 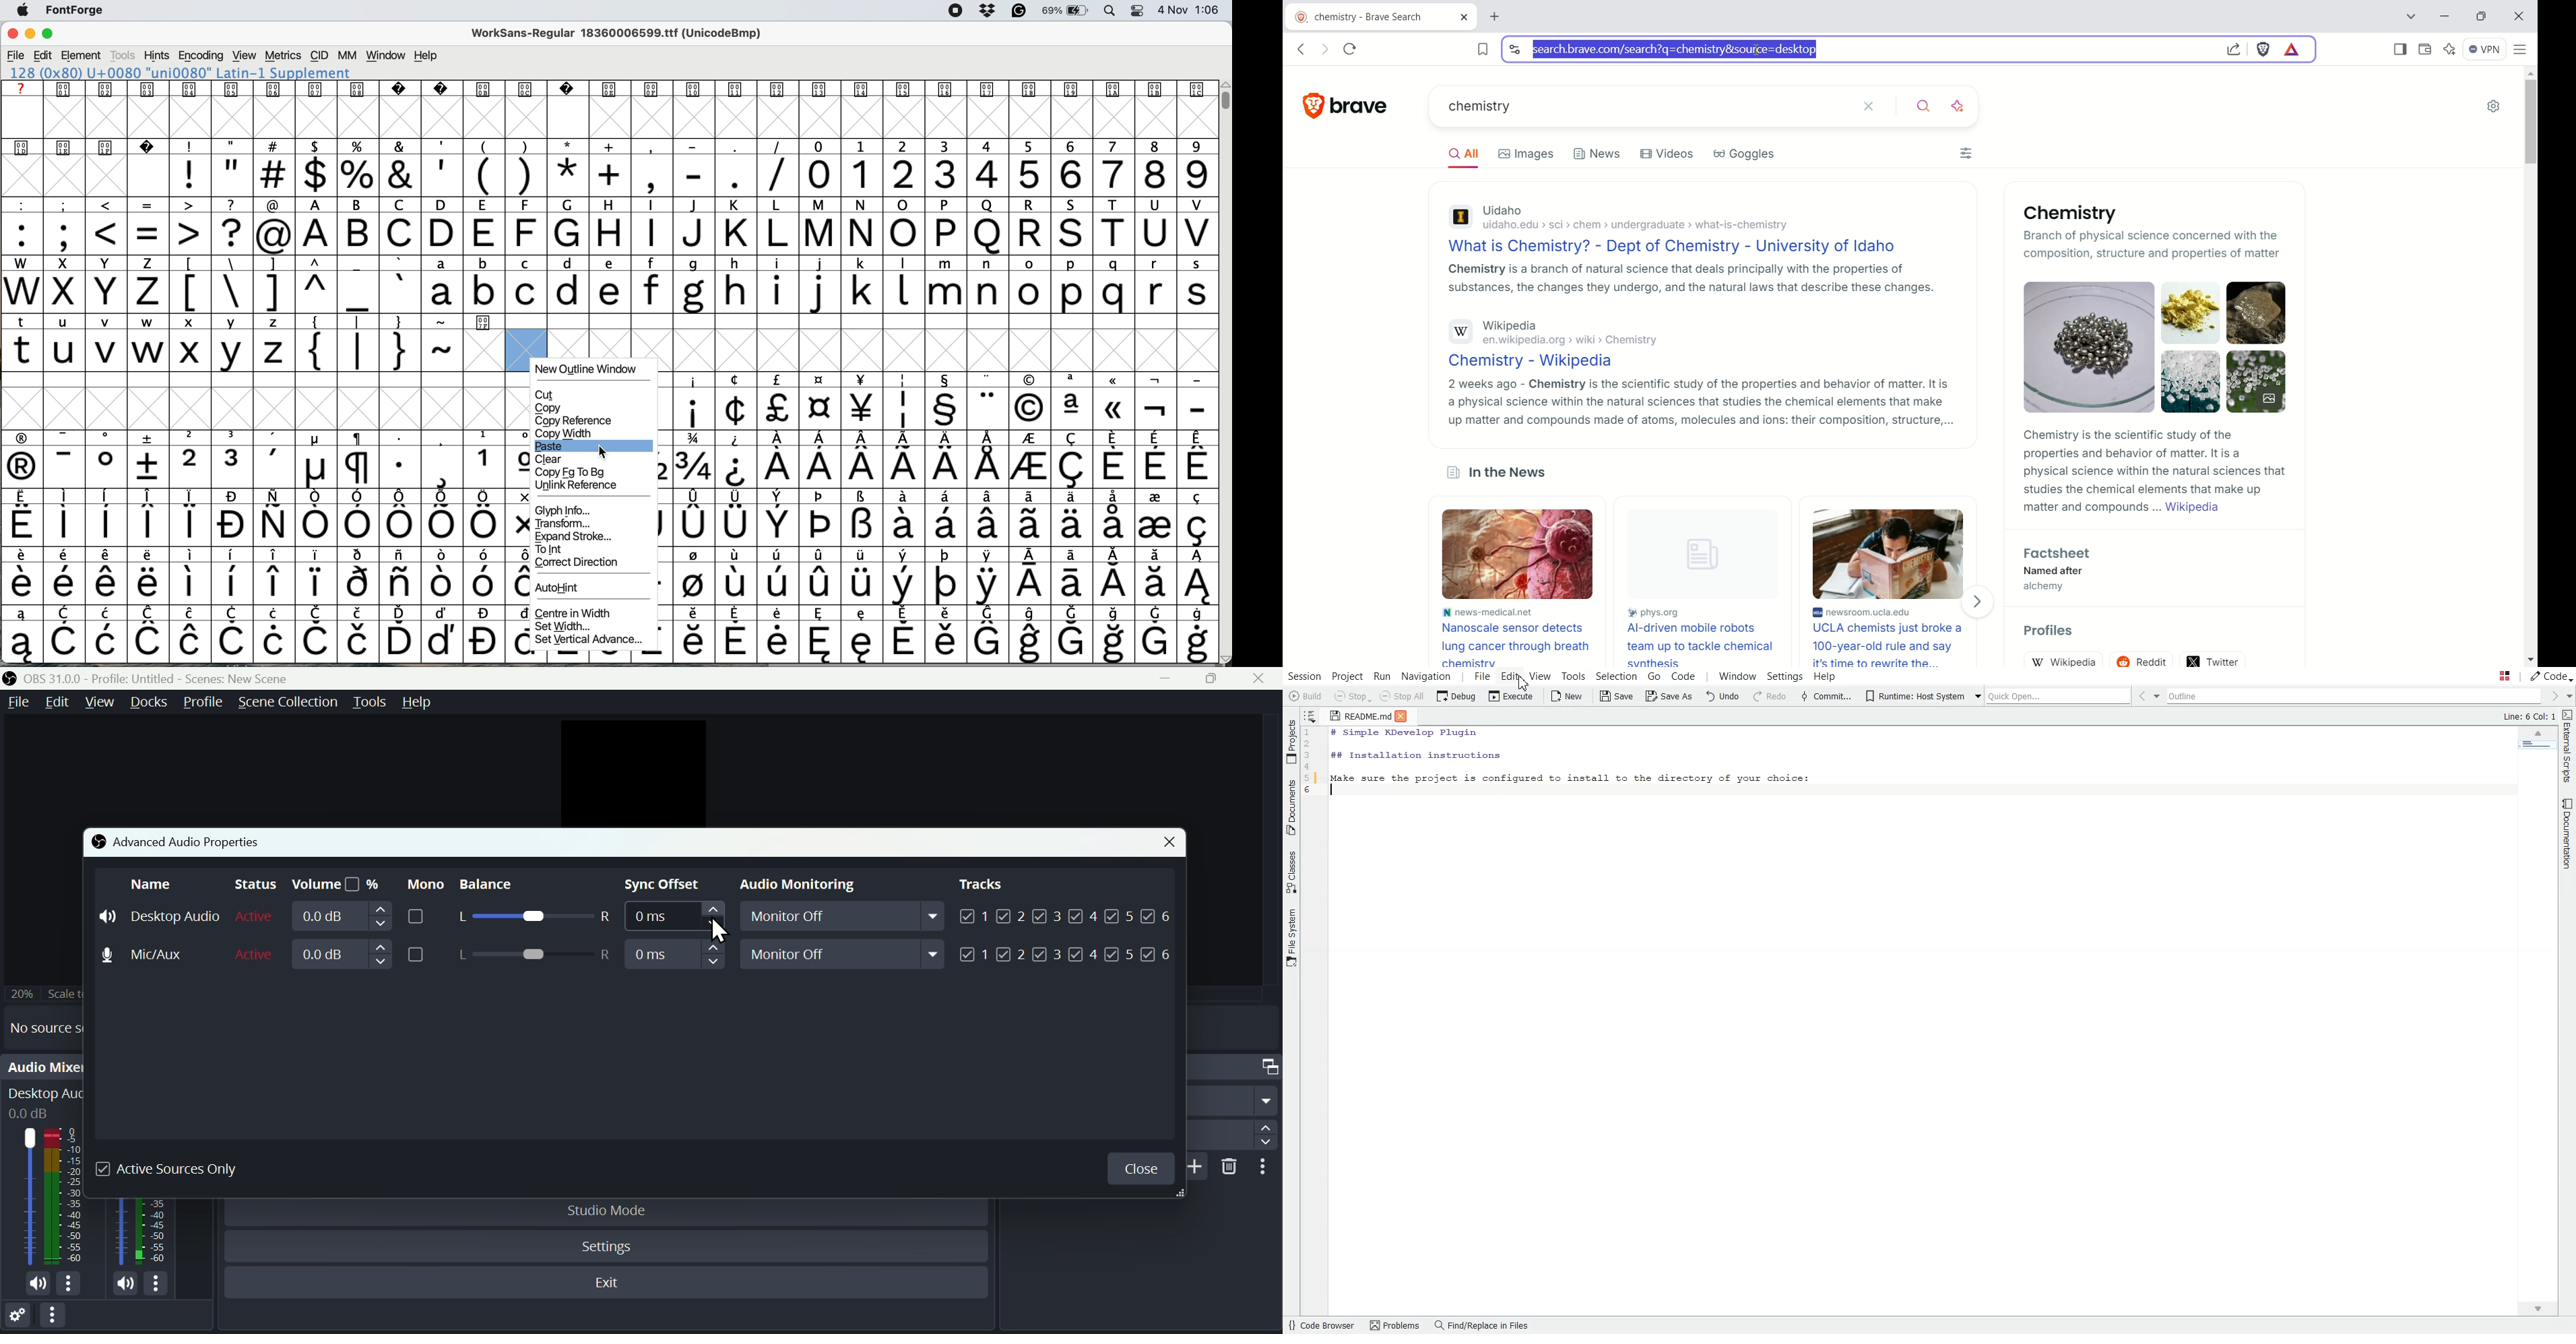 What do you see at coordinates (1615, 696) in the screenshot?
I see `Save` at bounding box center [1615, 696].